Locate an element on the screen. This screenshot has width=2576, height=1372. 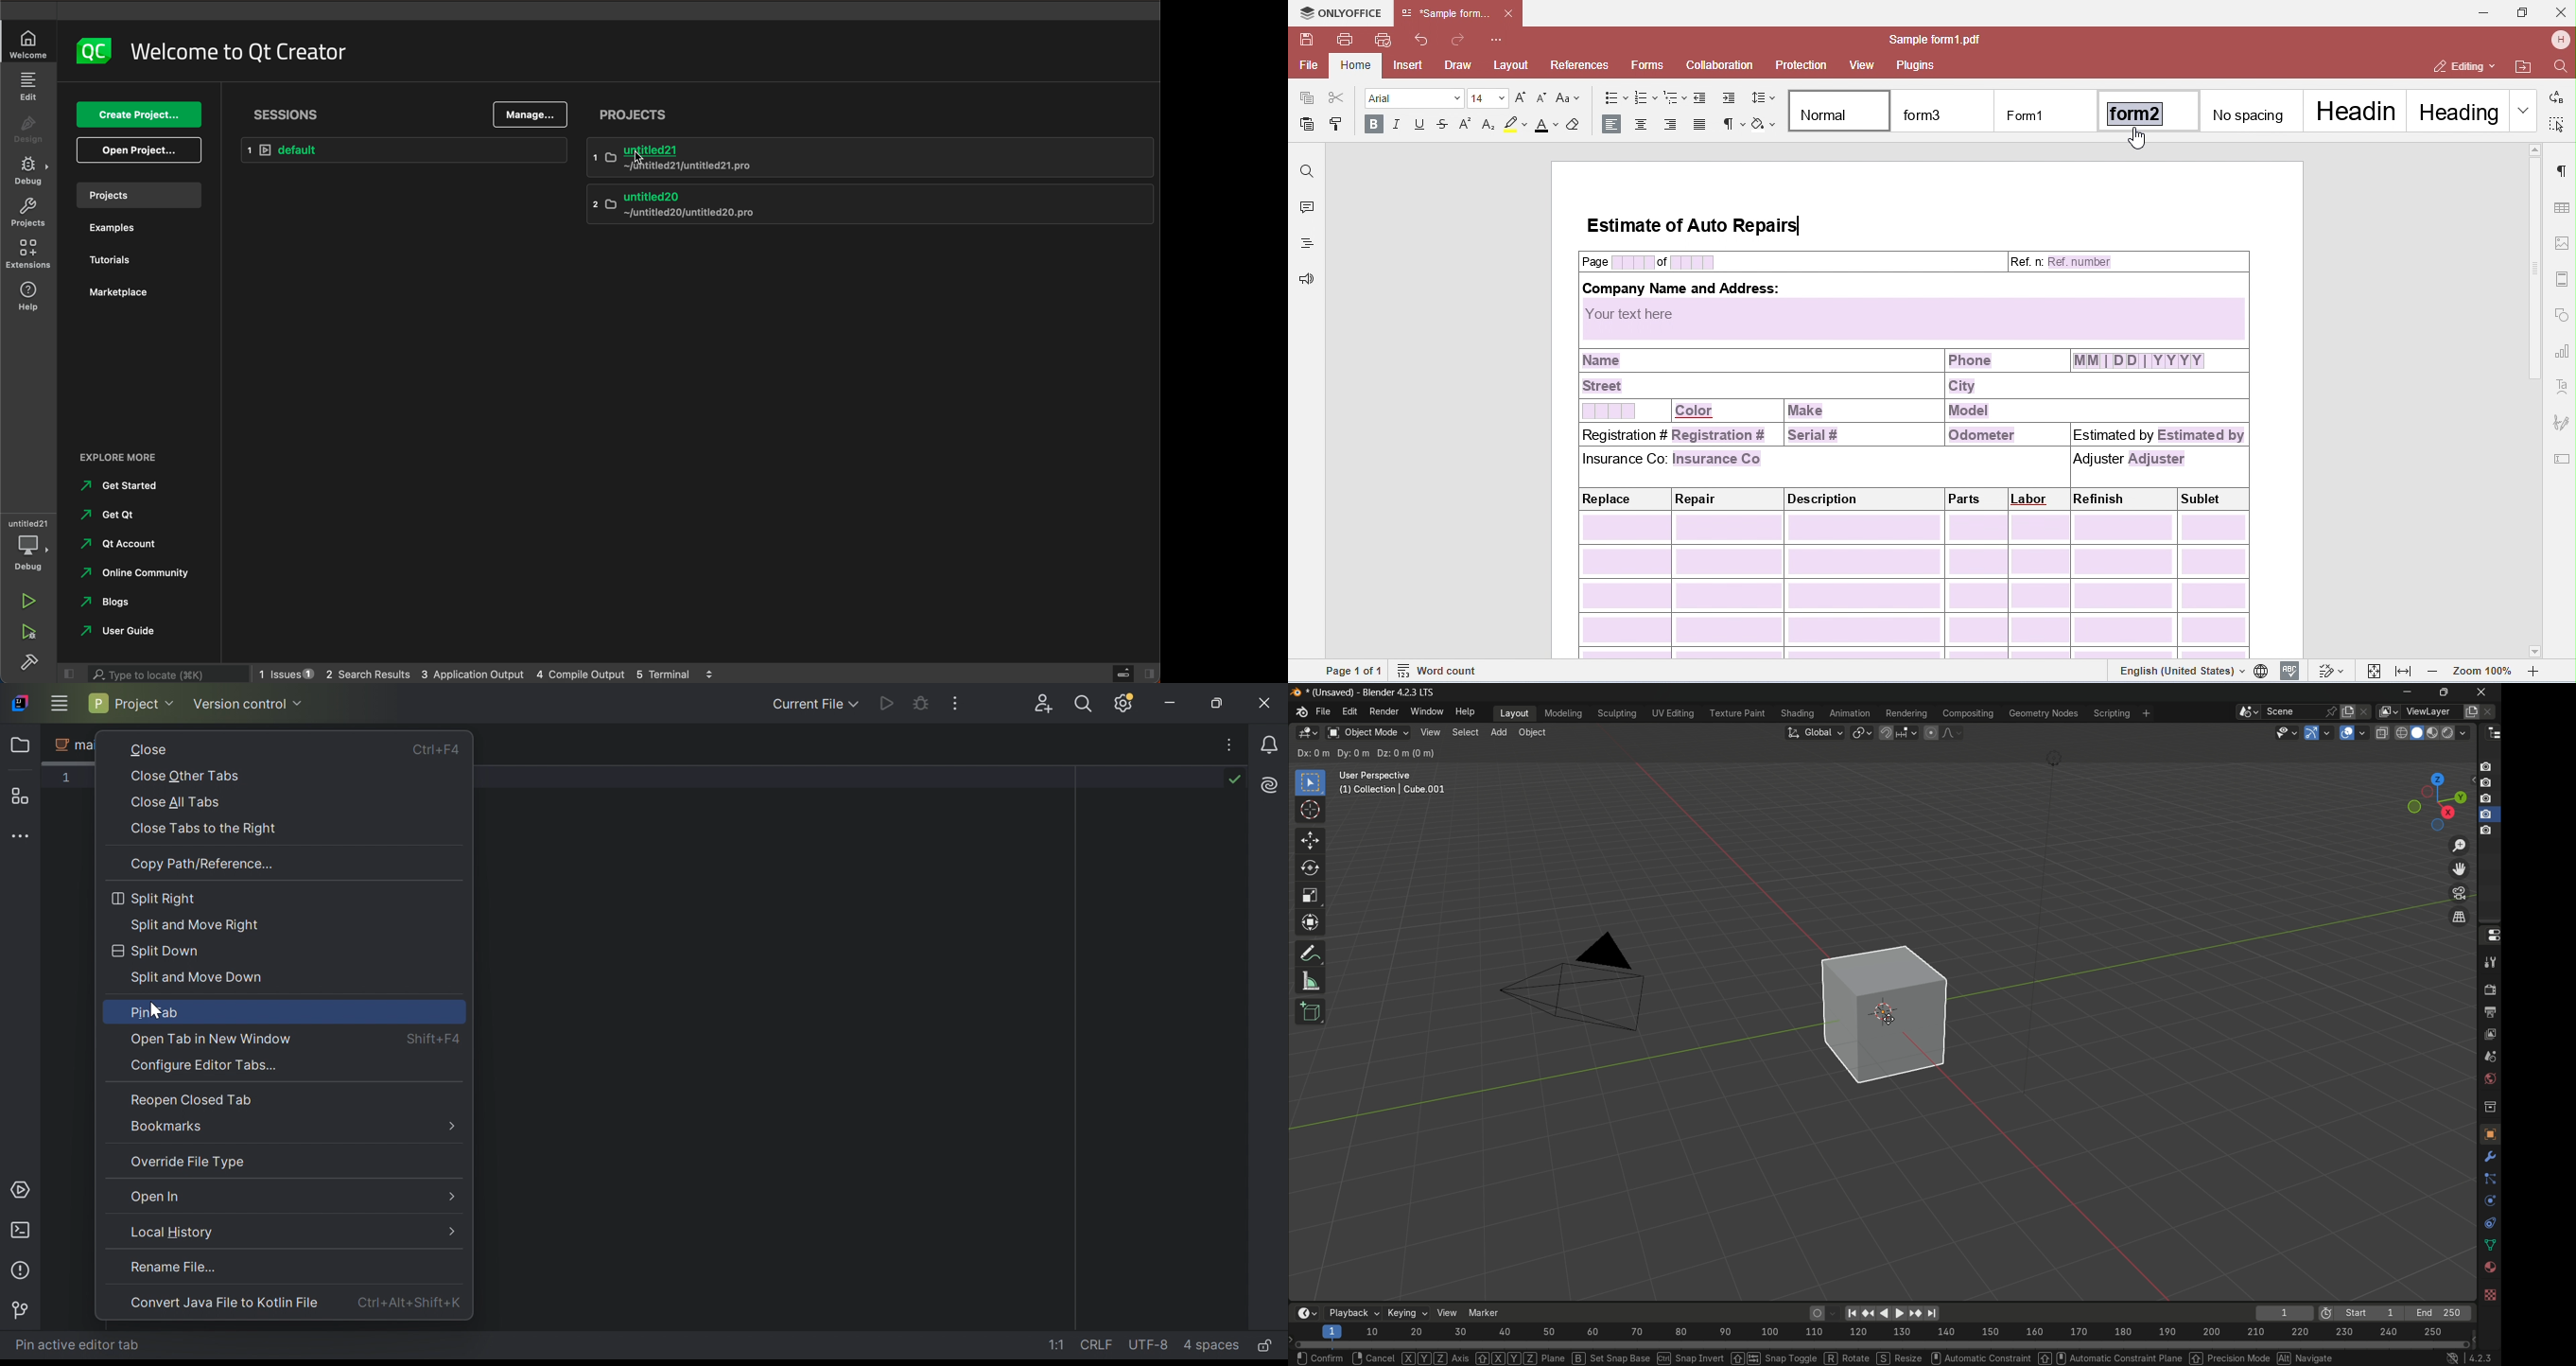
scripting menu is located at coordinates (2111, 713).